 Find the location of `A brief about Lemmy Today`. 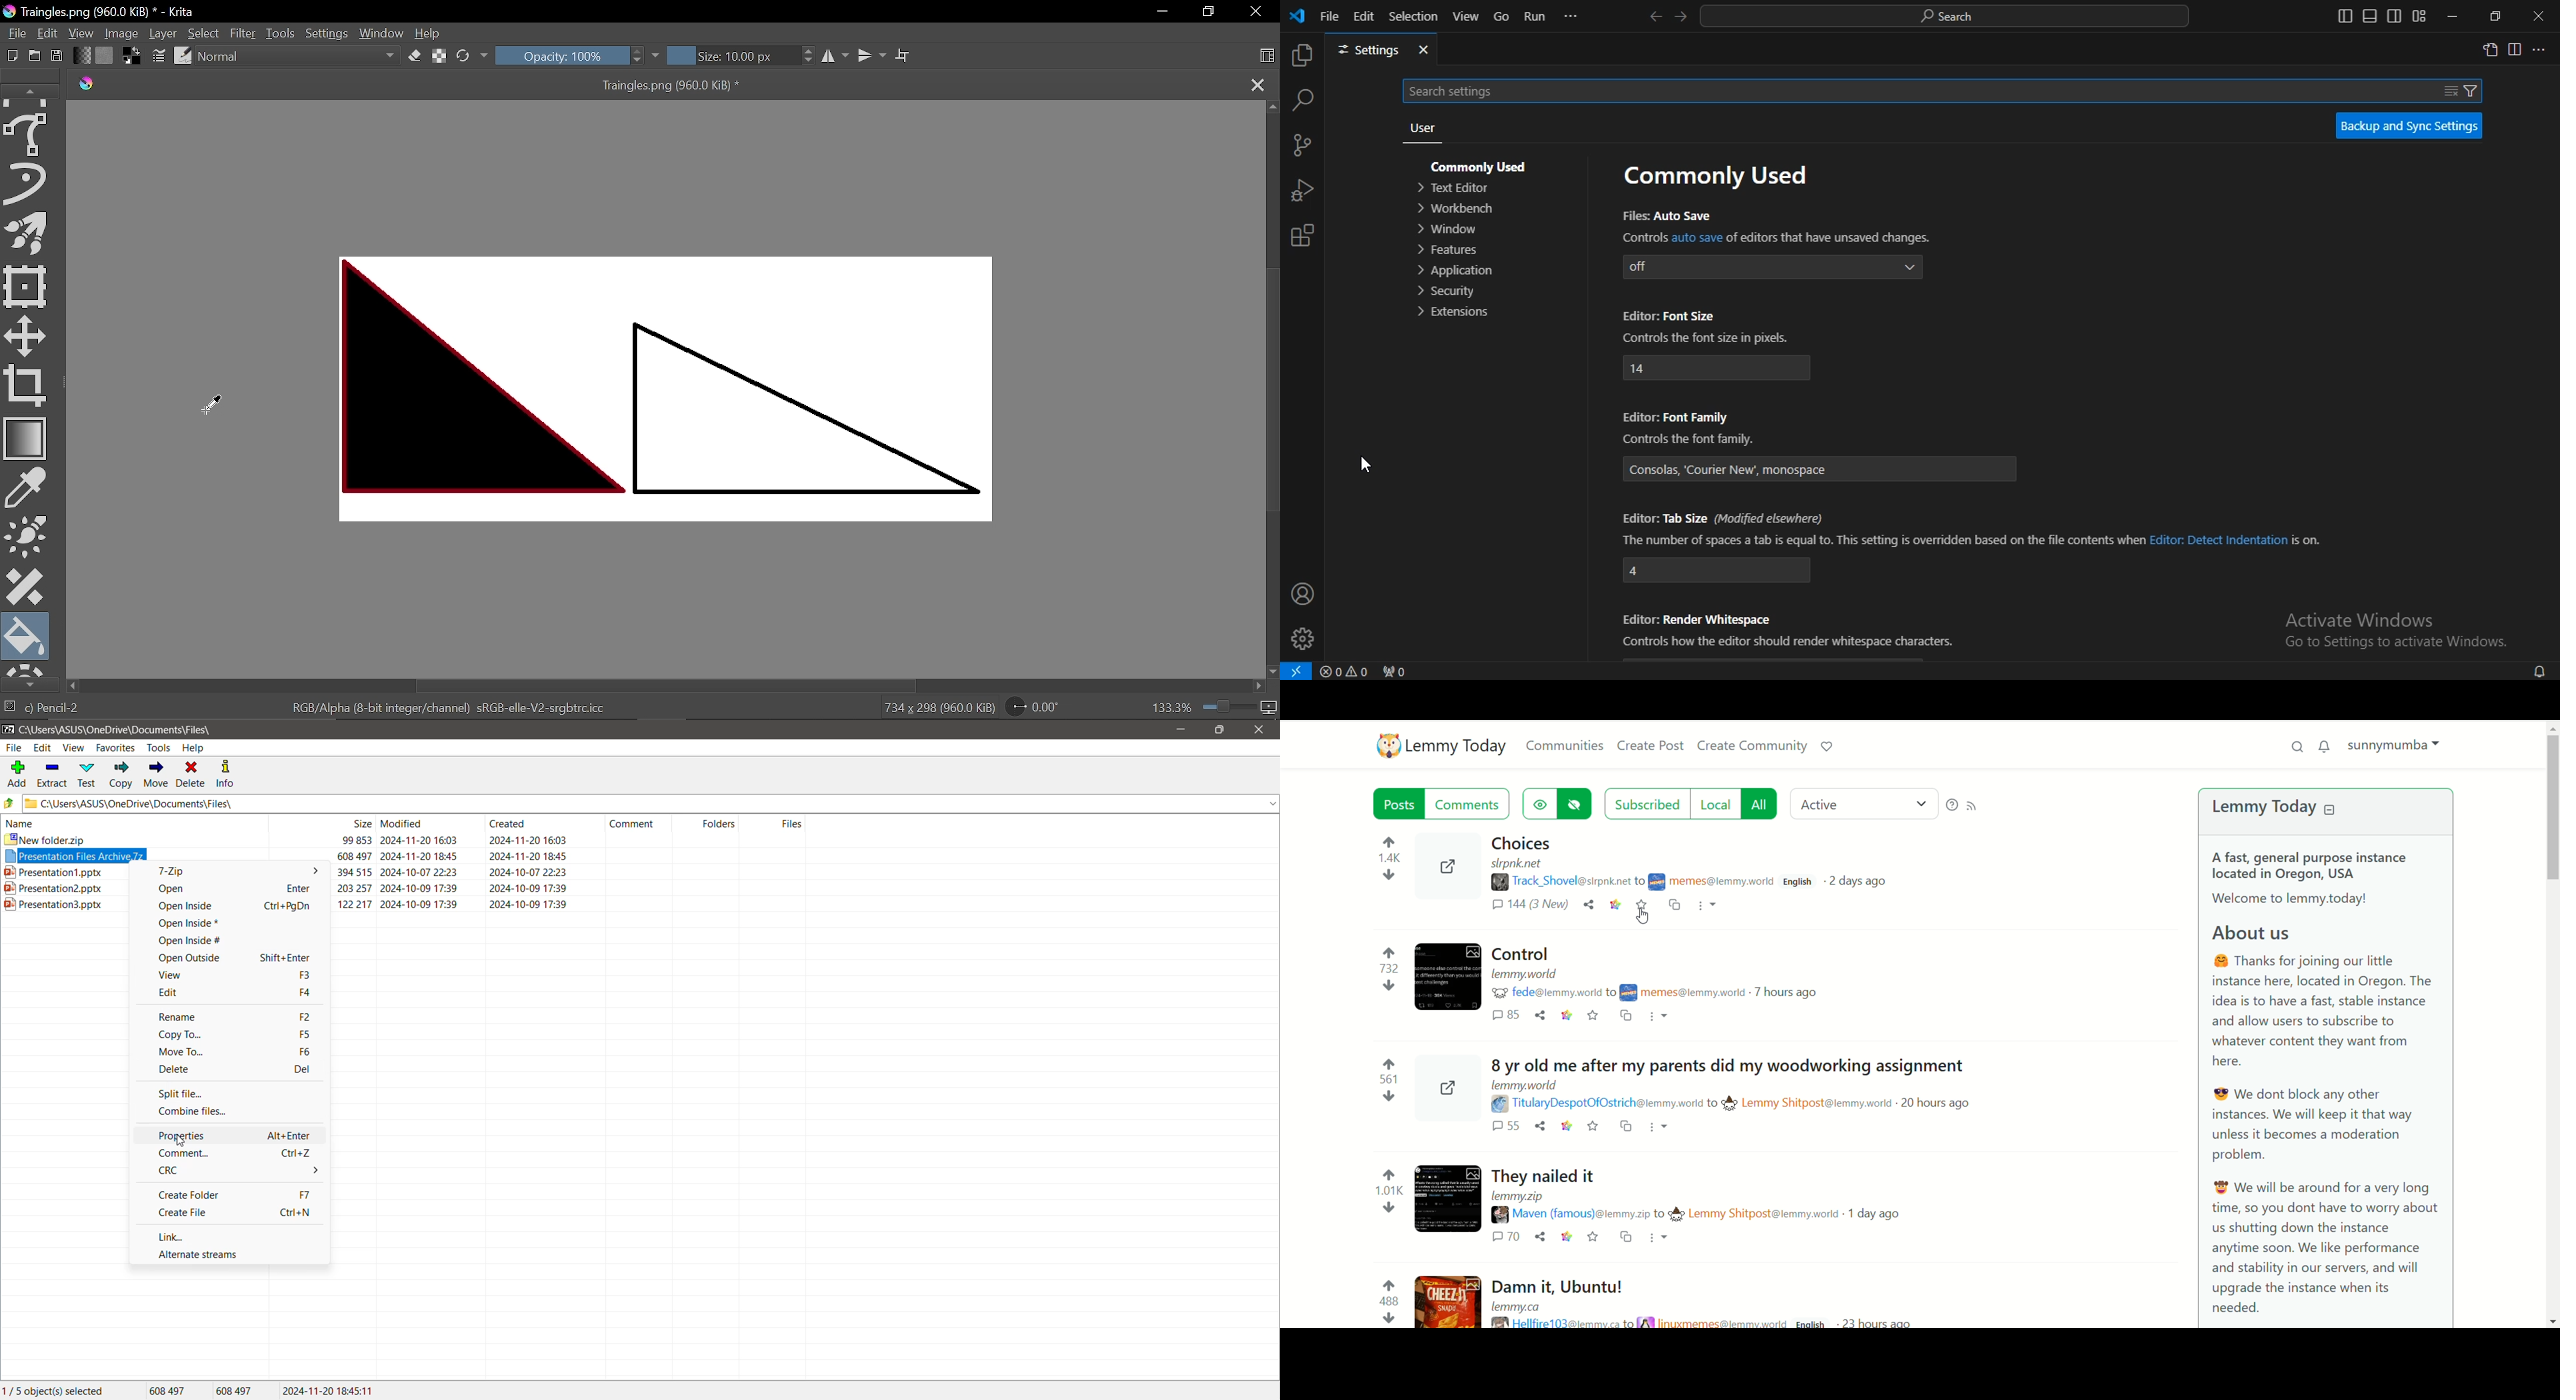

A brief about Lemmy Today is located at coordinates (2323, 1081).